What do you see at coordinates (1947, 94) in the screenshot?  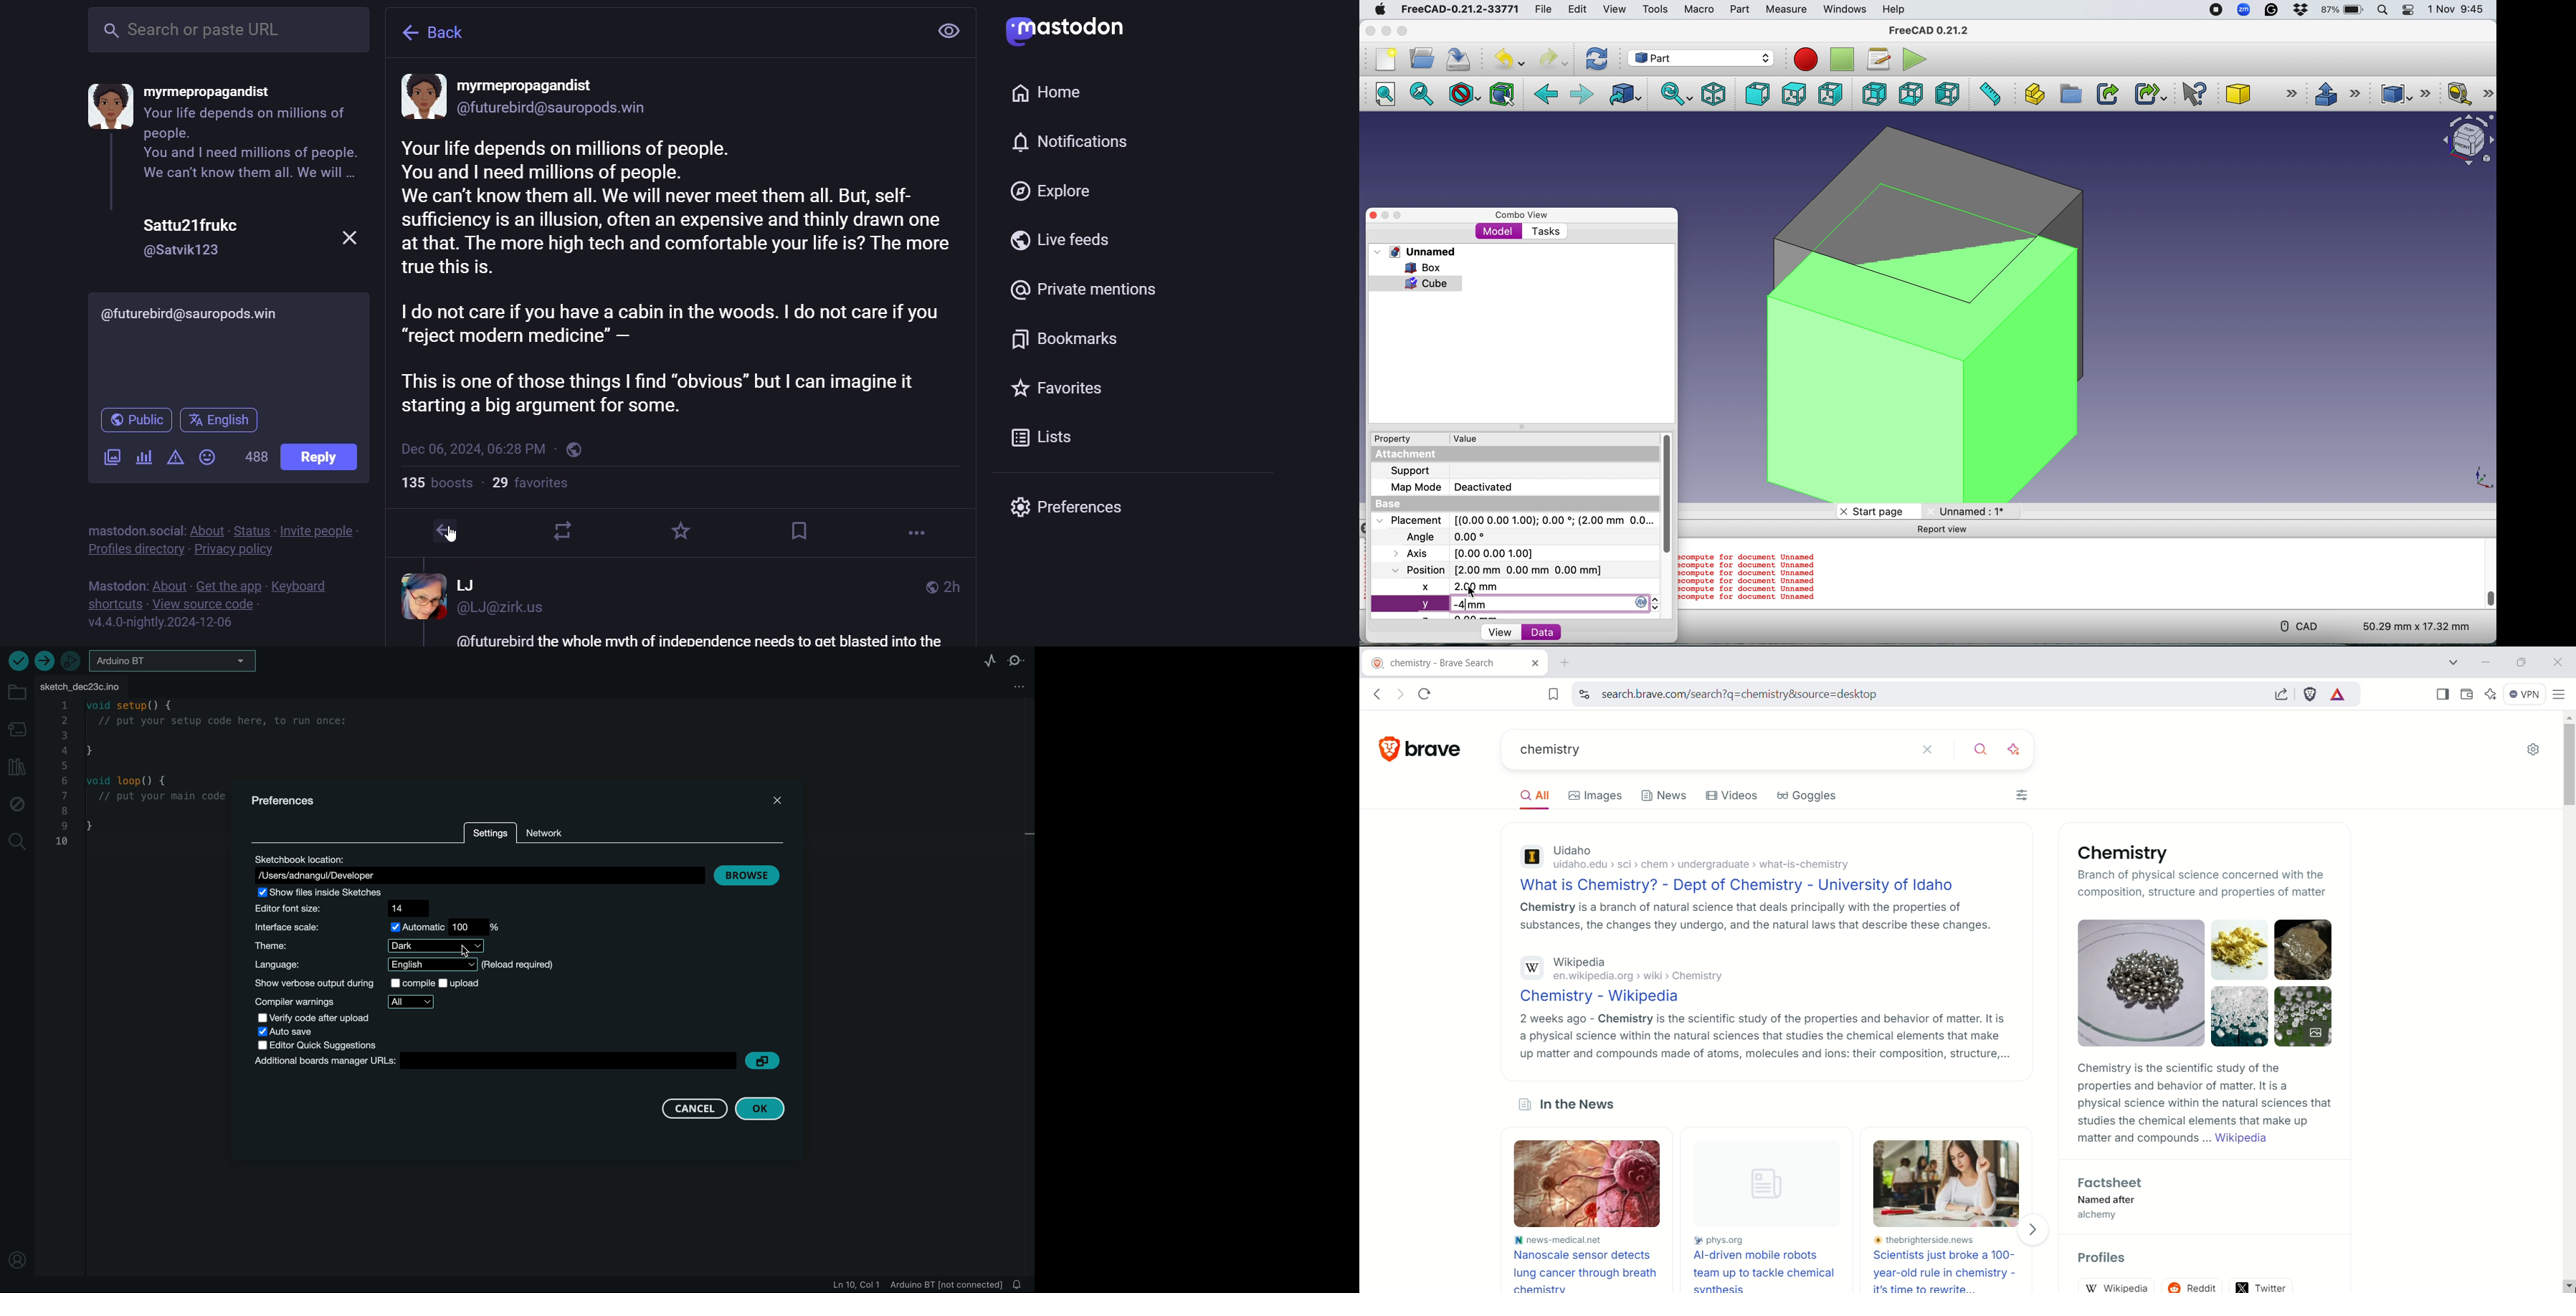 I see `Left` at bounding box center [1947, 94].